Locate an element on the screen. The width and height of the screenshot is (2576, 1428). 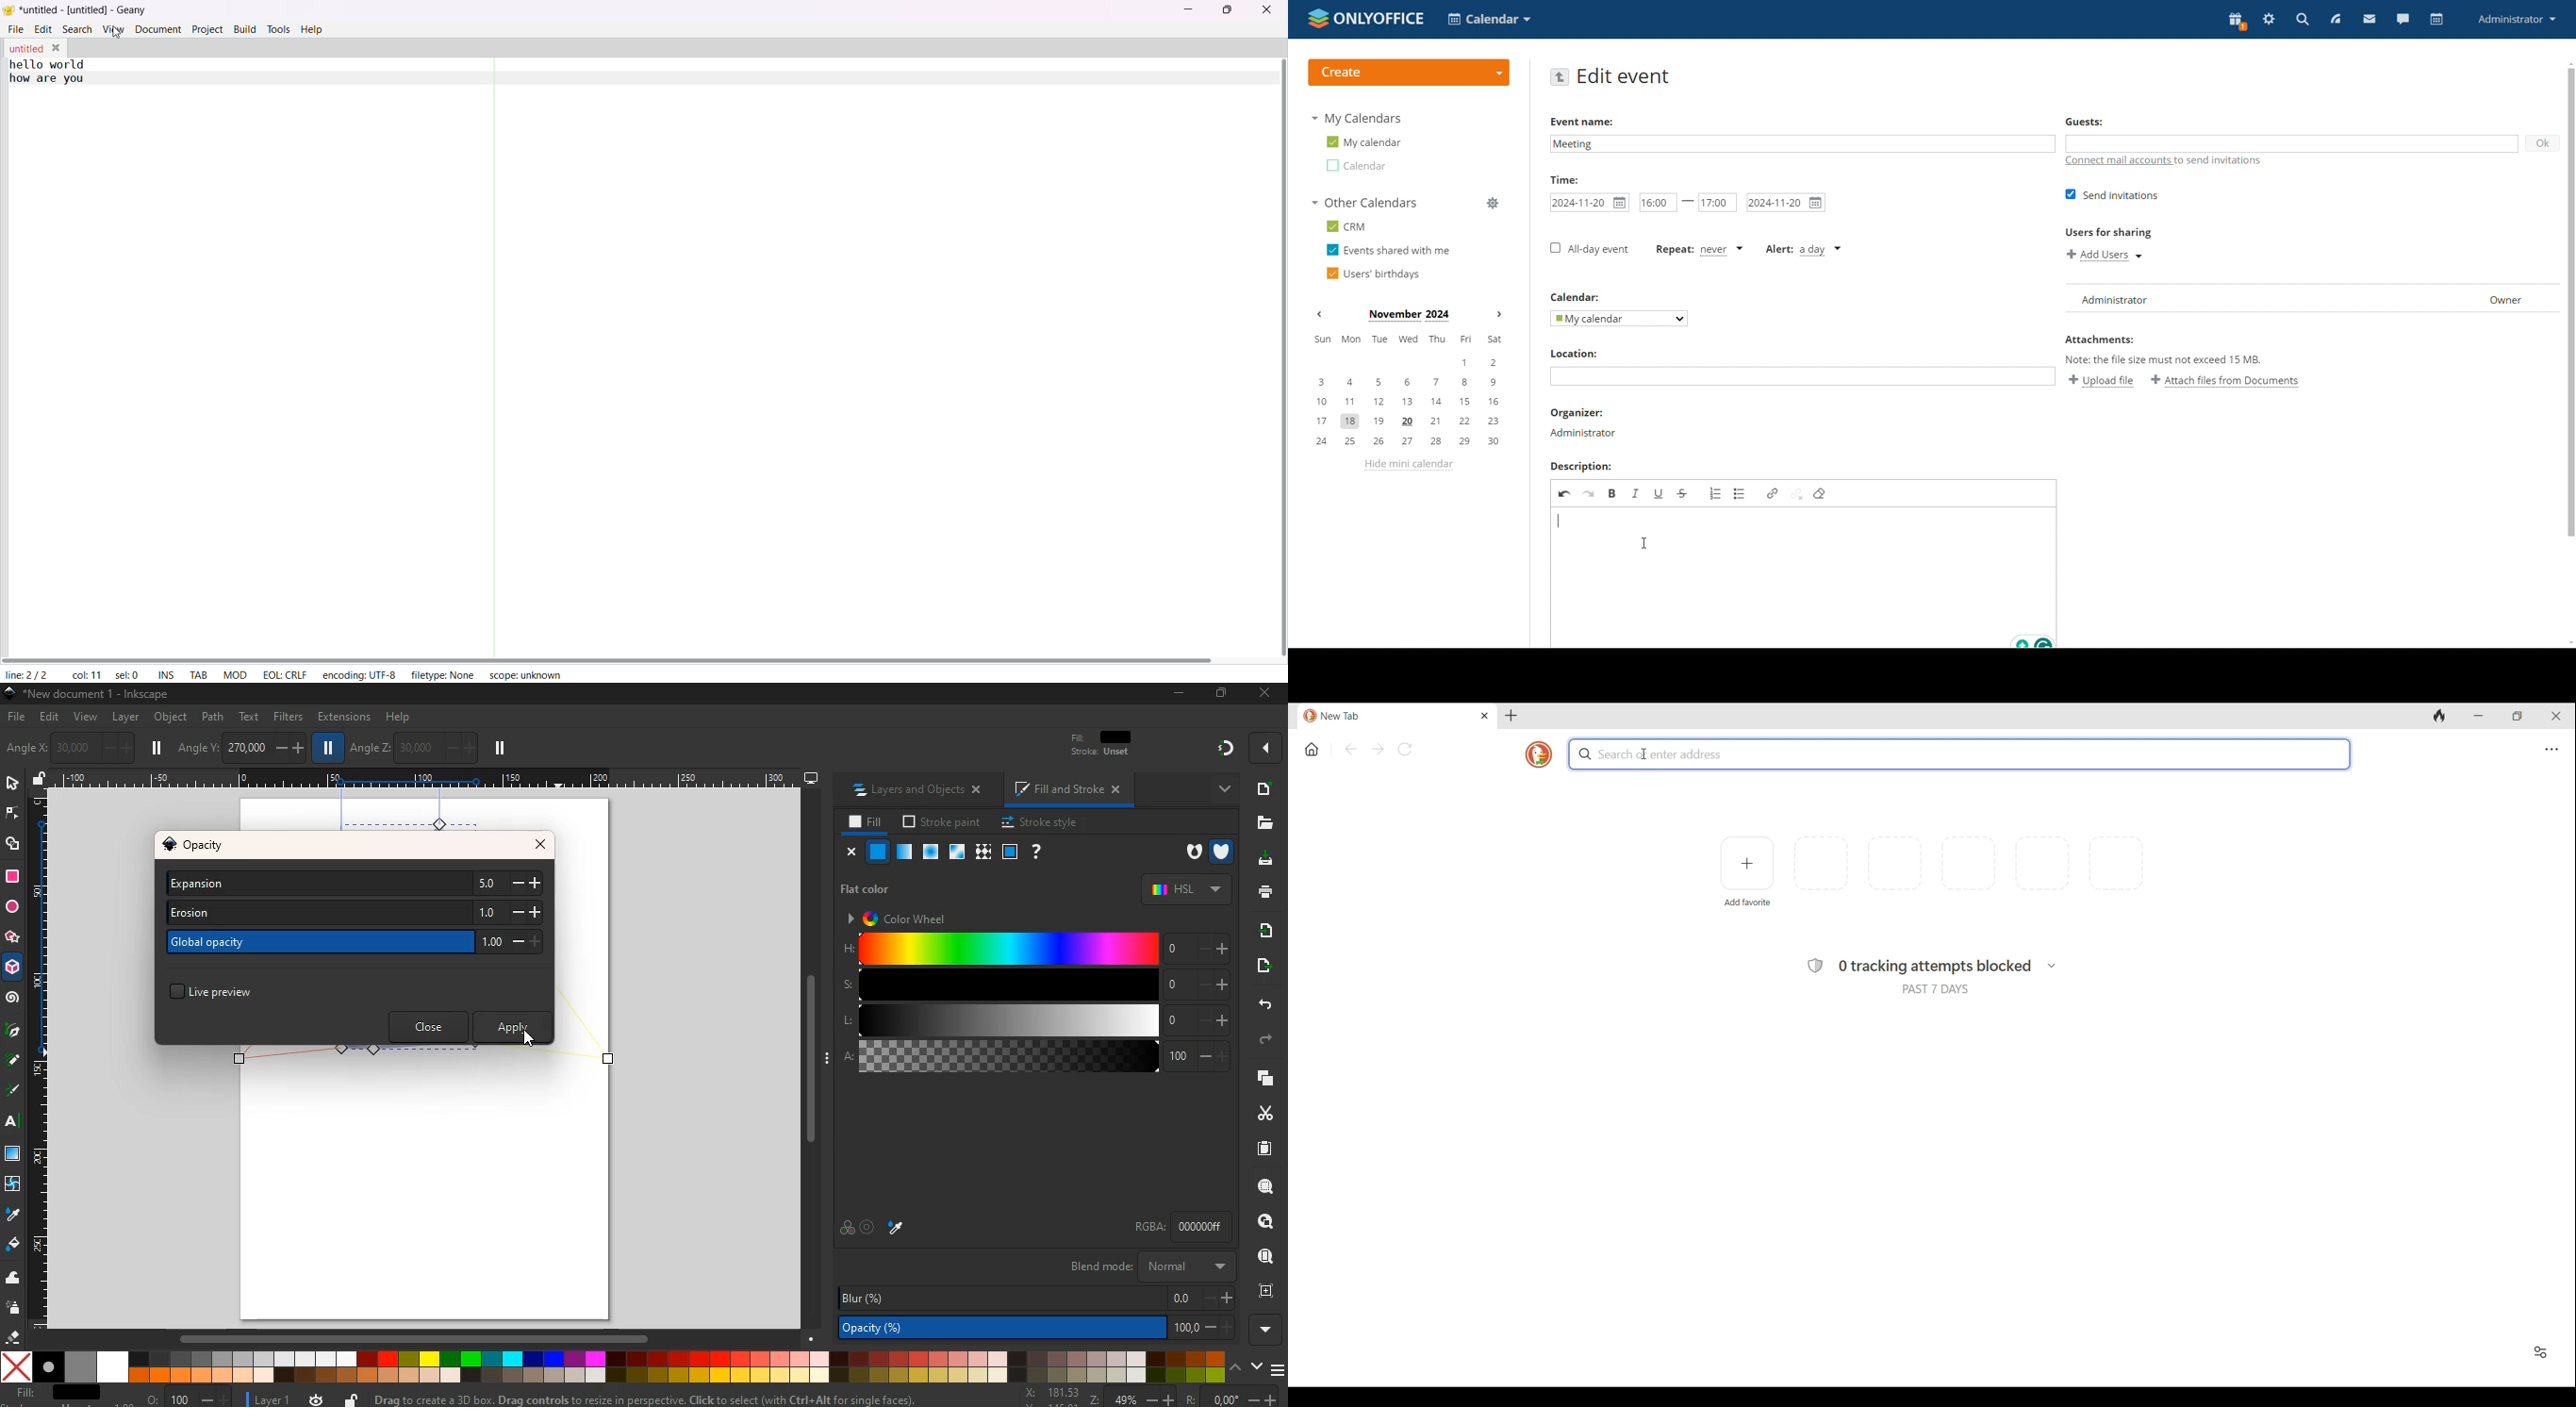
Add favorite is located at coordinates (1749, 903).